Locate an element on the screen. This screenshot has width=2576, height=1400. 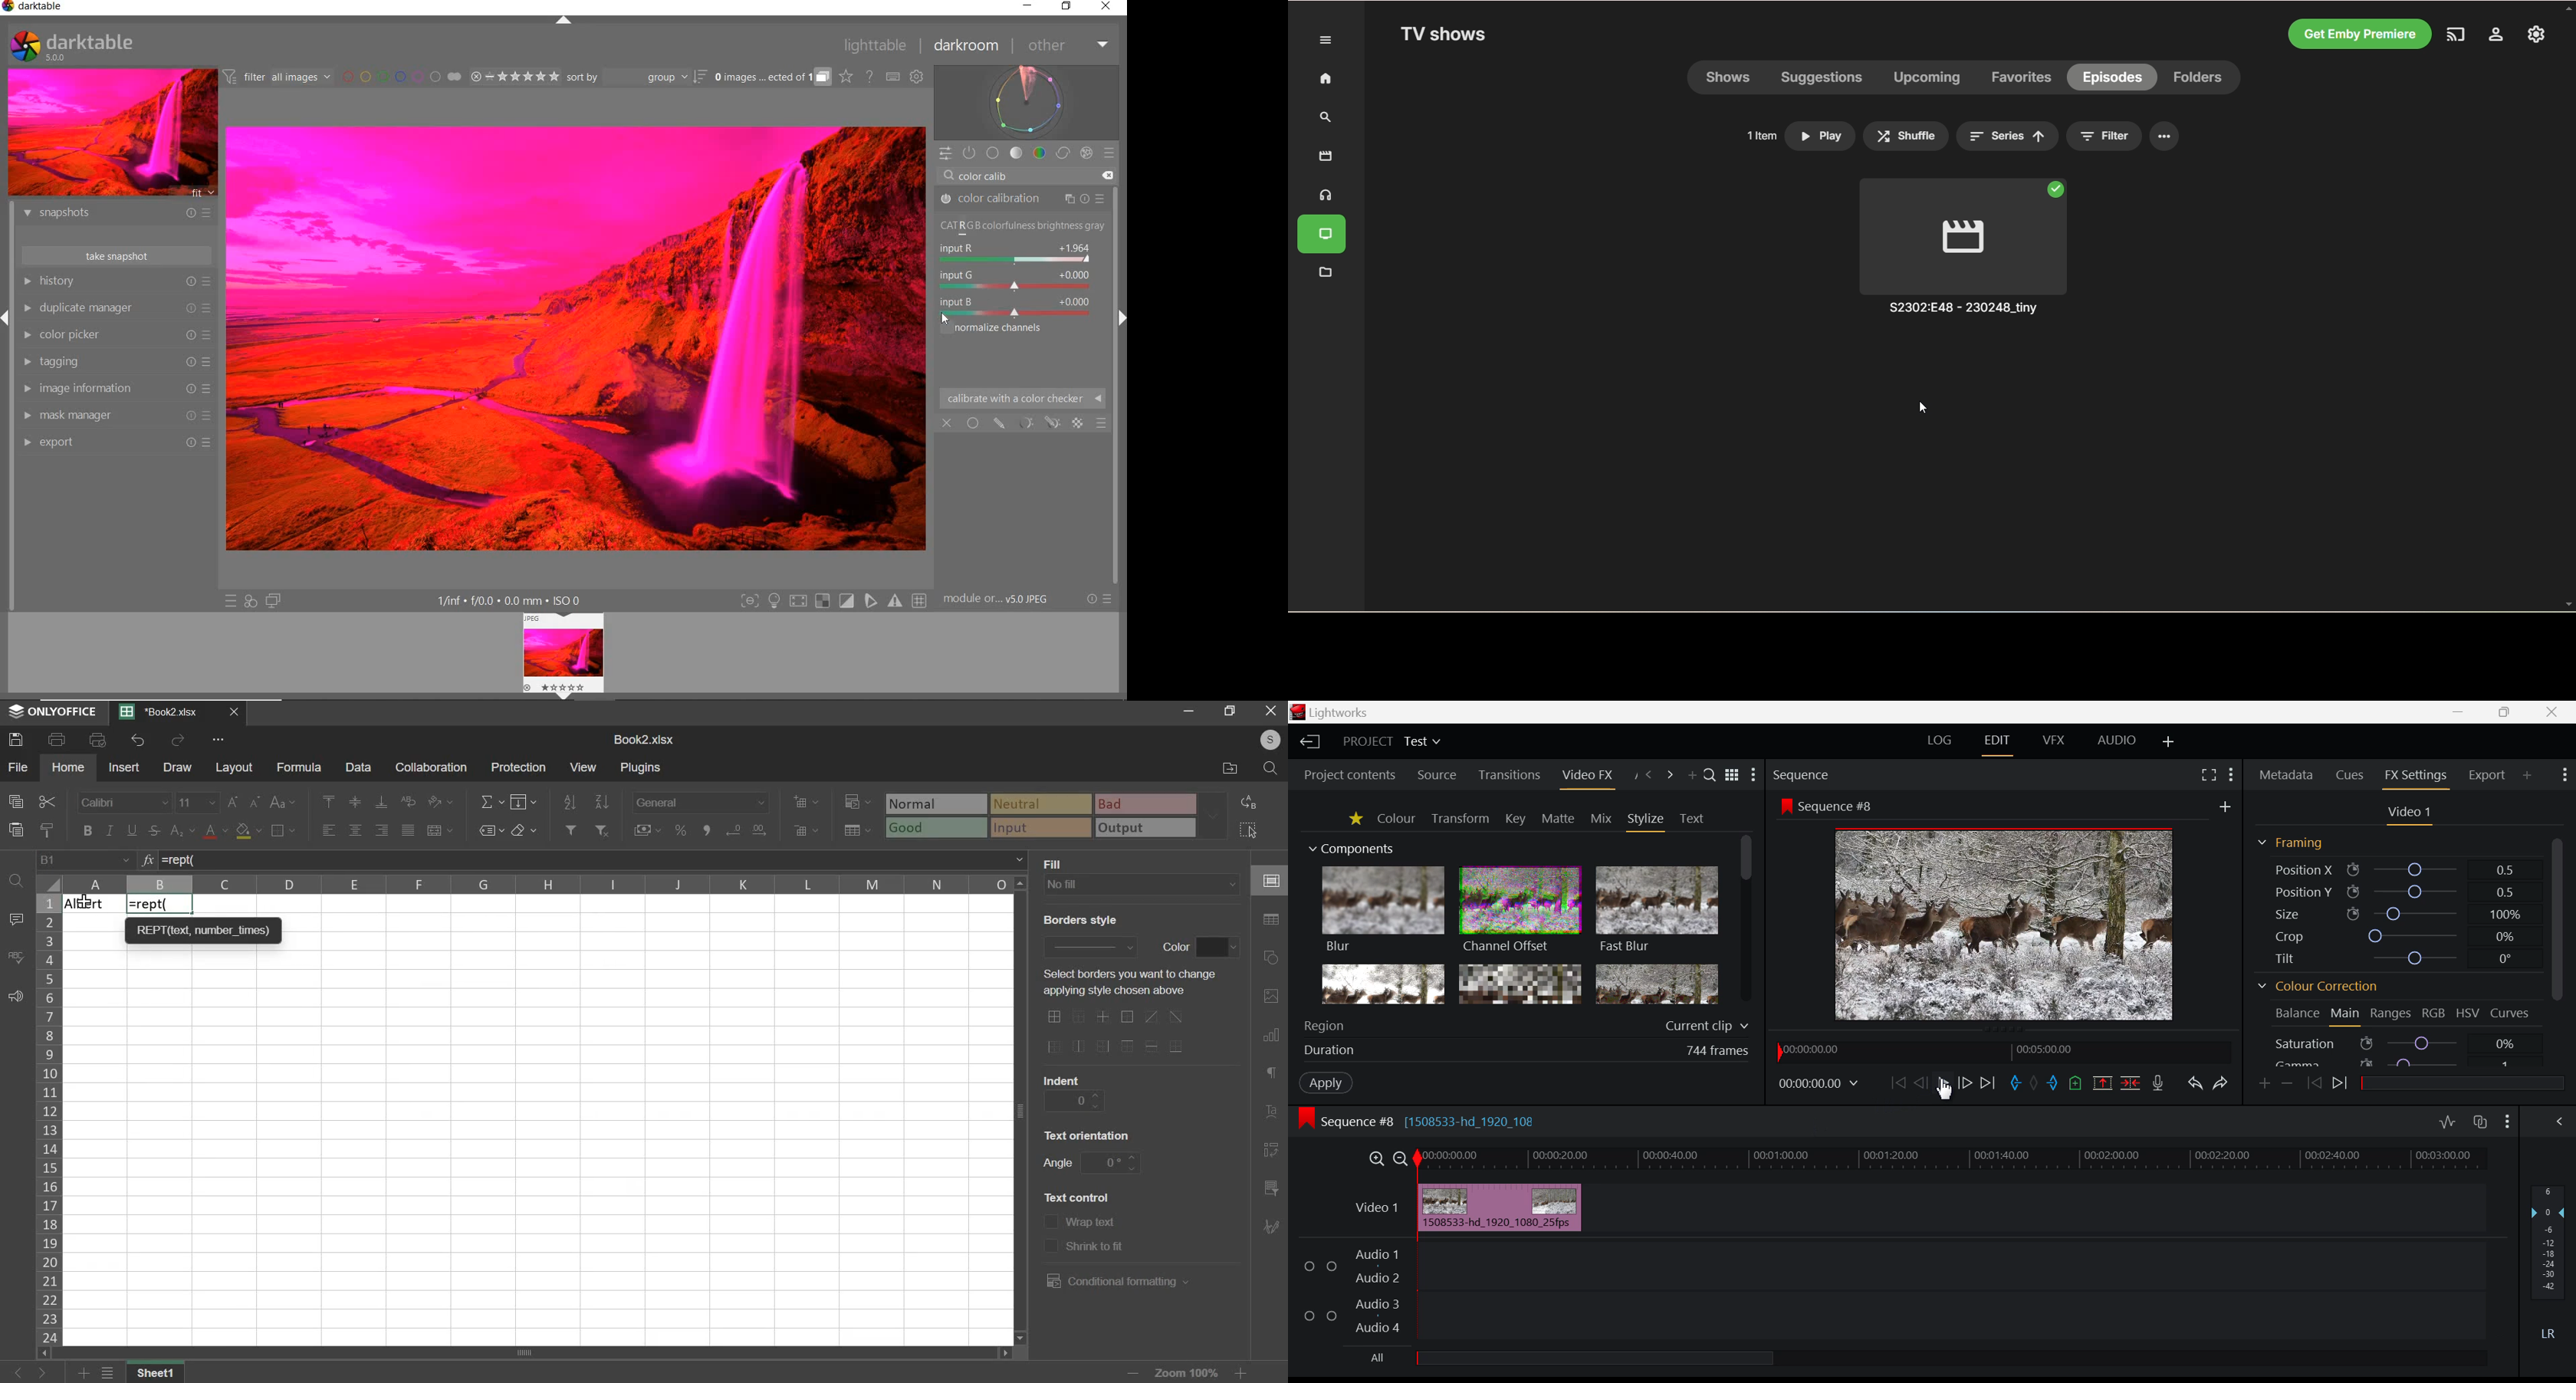
COLOR CALIBRATION is located at coordinates (1022, 199).